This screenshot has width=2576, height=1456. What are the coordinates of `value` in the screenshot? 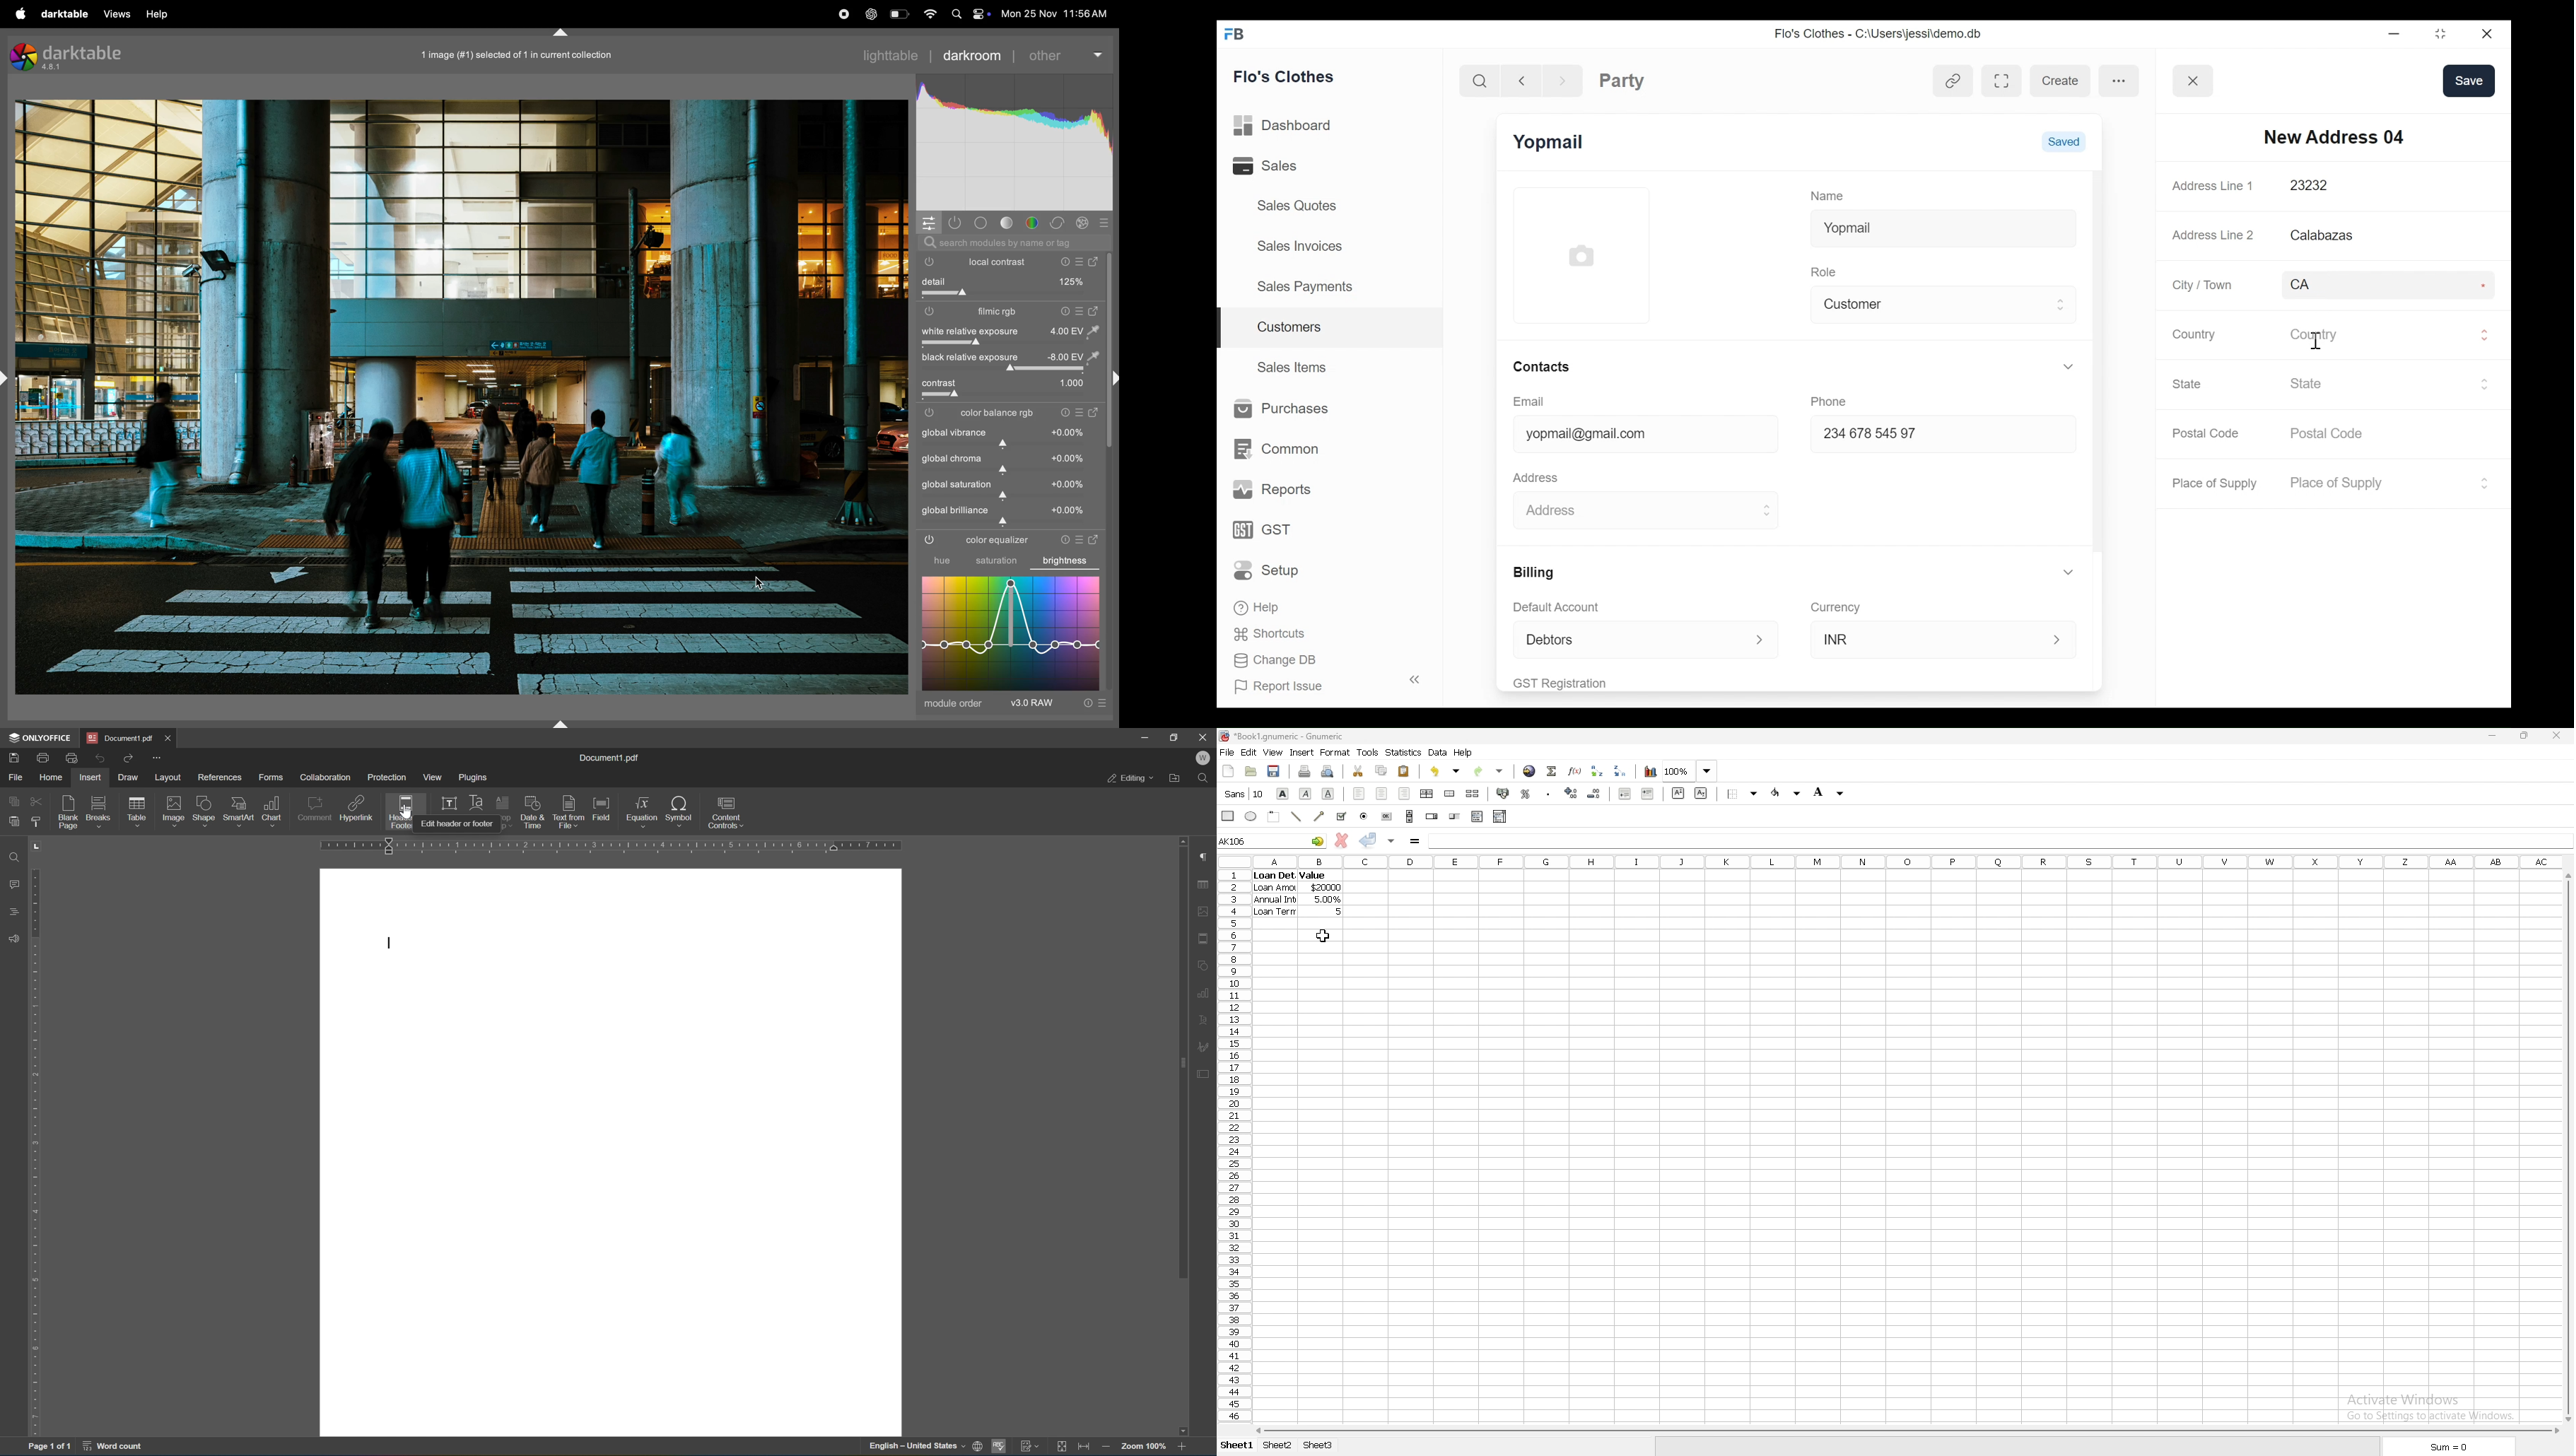 It's located at (1074, 331).